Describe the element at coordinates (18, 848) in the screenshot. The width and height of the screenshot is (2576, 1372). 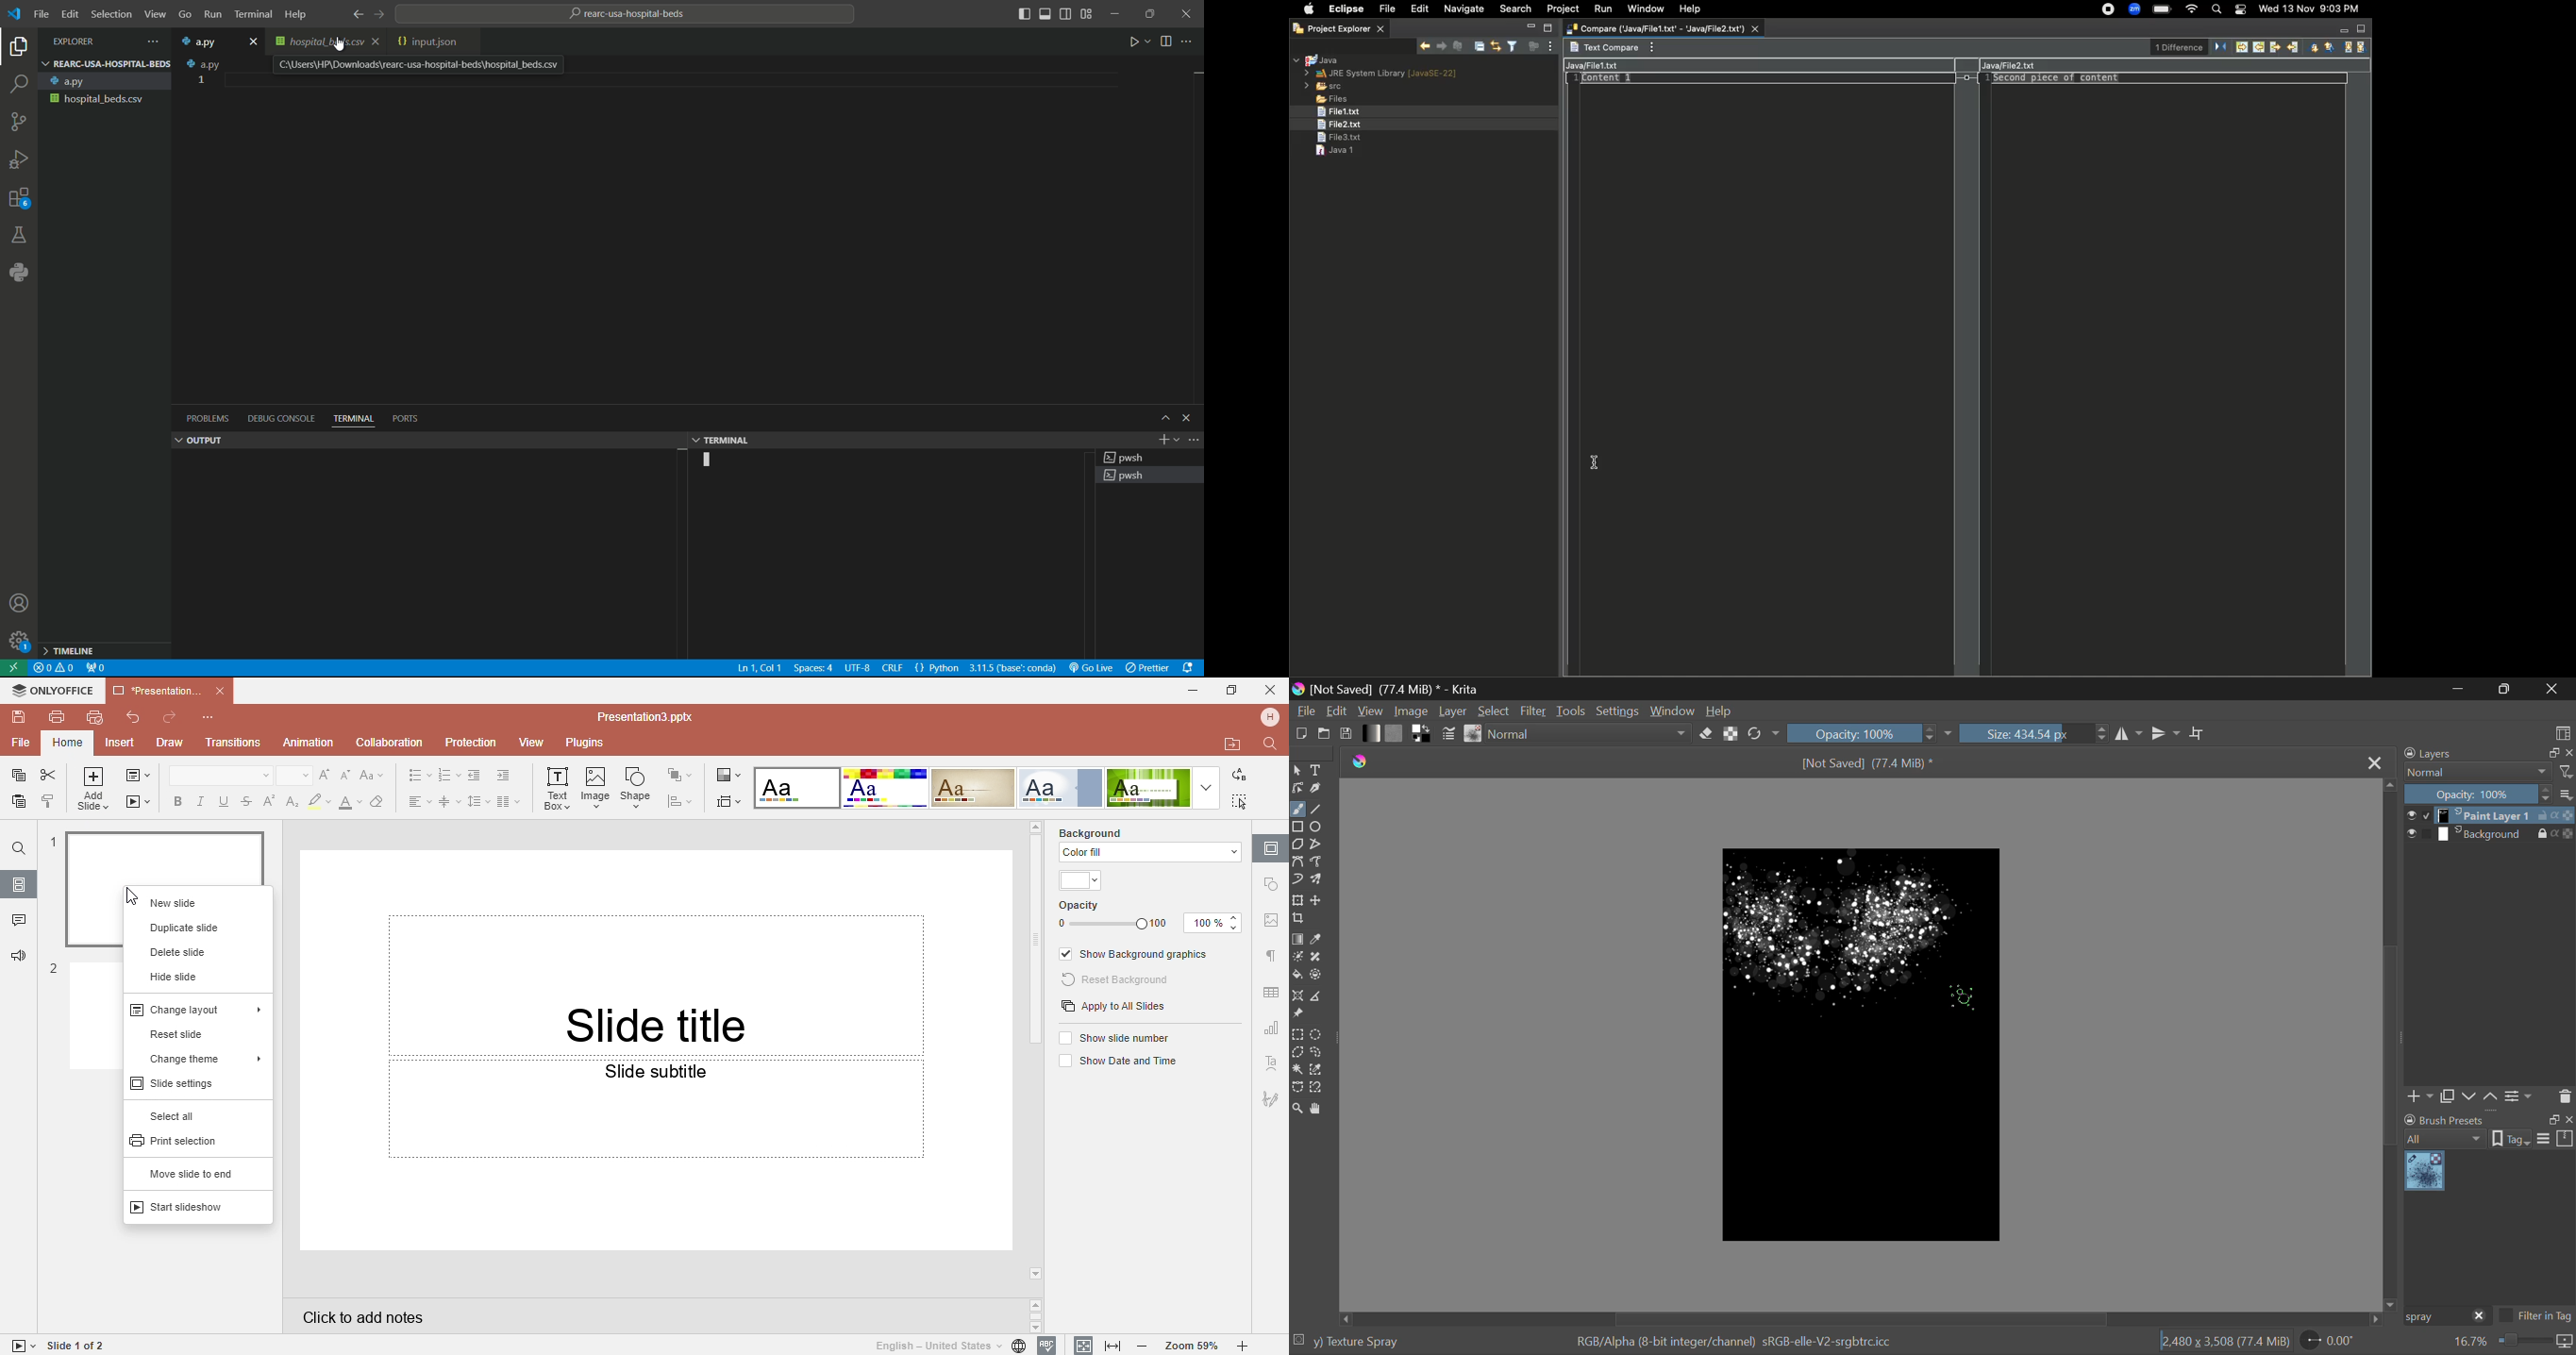
I see `Find` at that location.